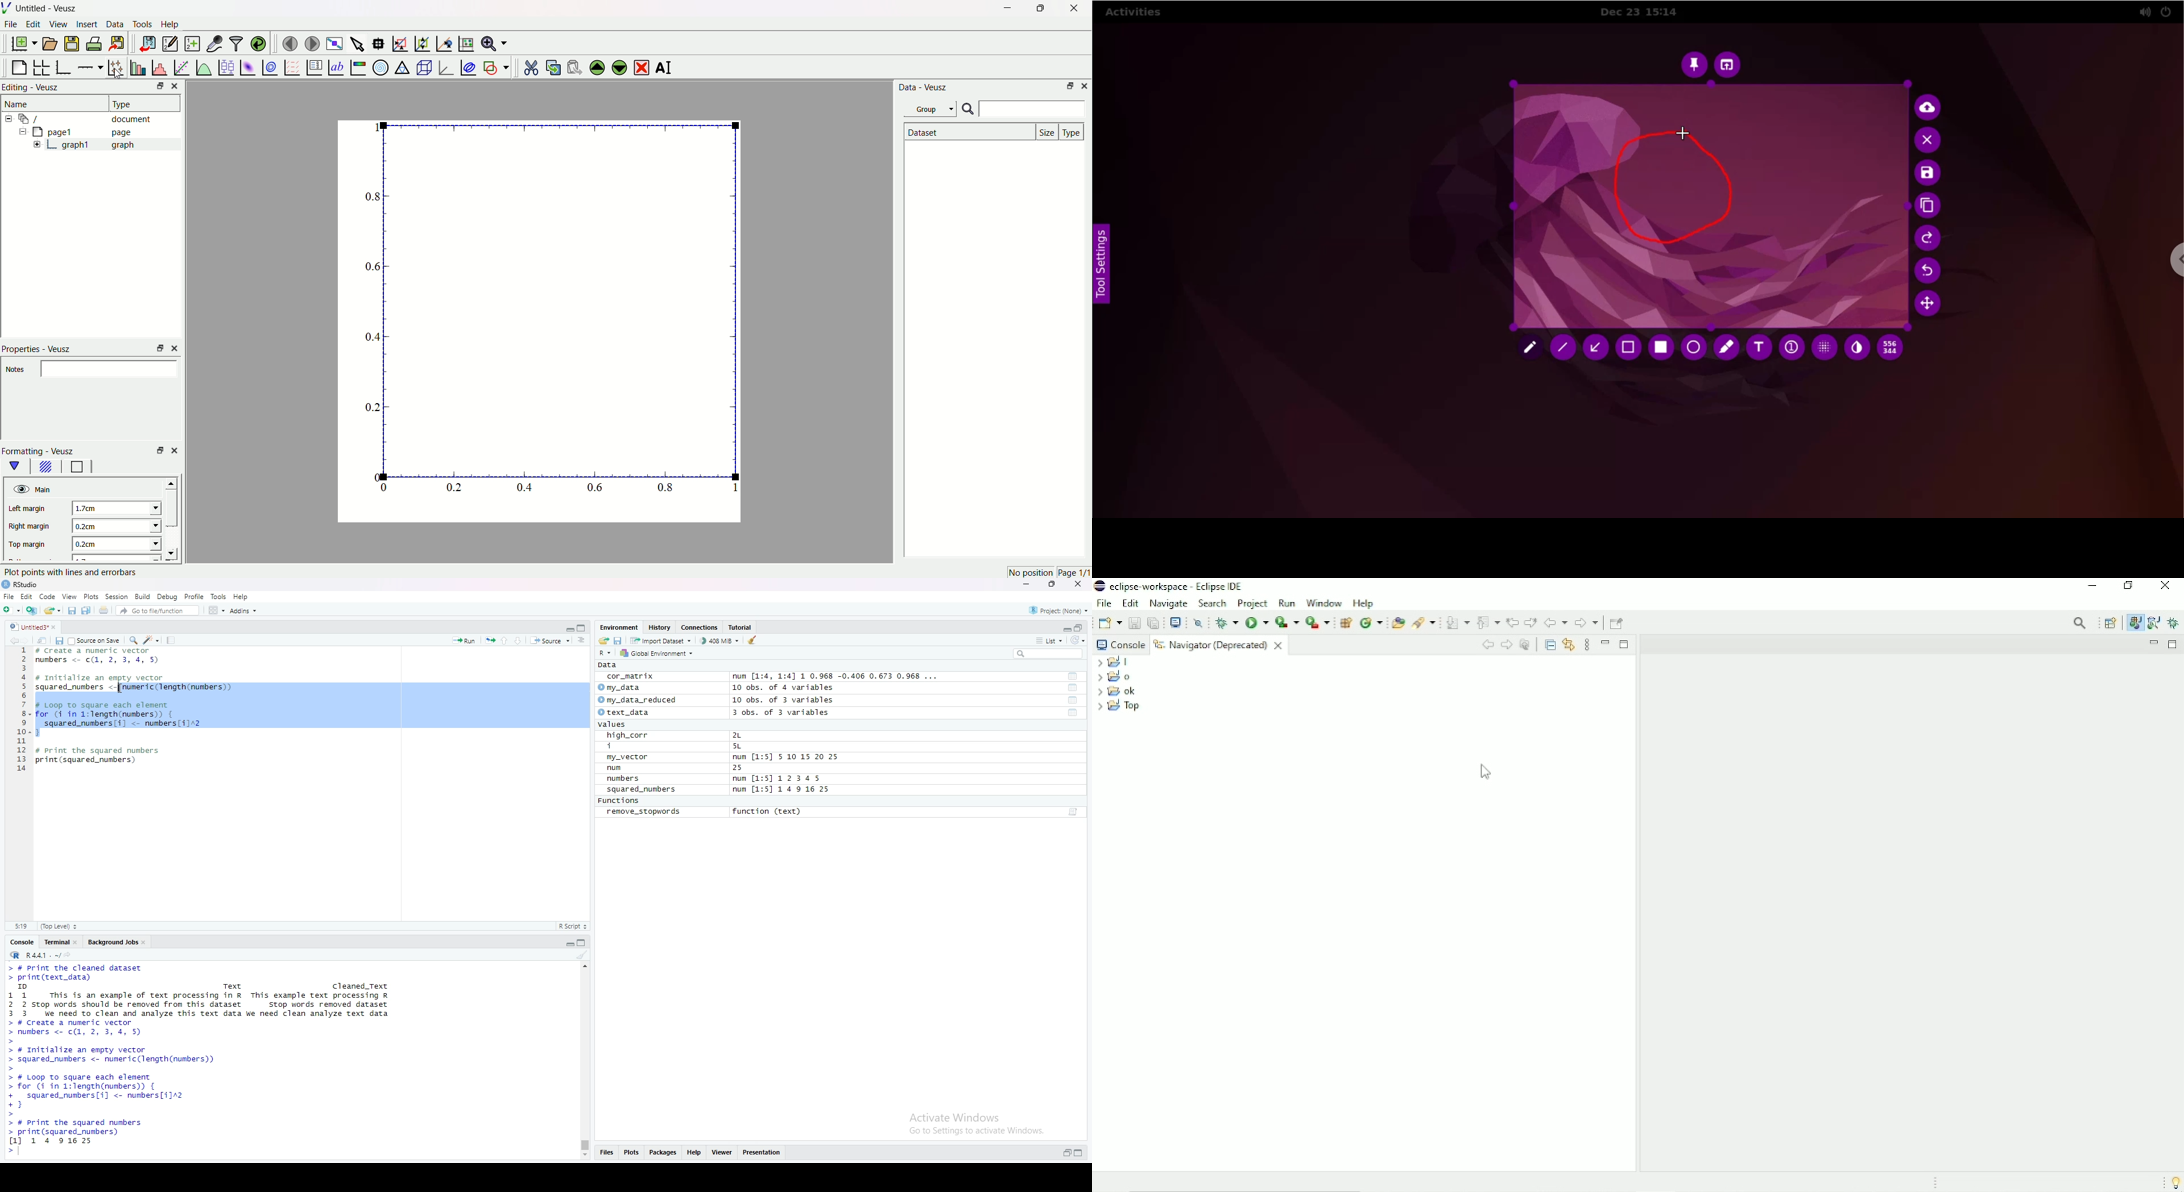 This screenshot has width=2184, height=1204. Describe the element at coordinates (219, 596) in the screenshot. I see `Tools` at that location.